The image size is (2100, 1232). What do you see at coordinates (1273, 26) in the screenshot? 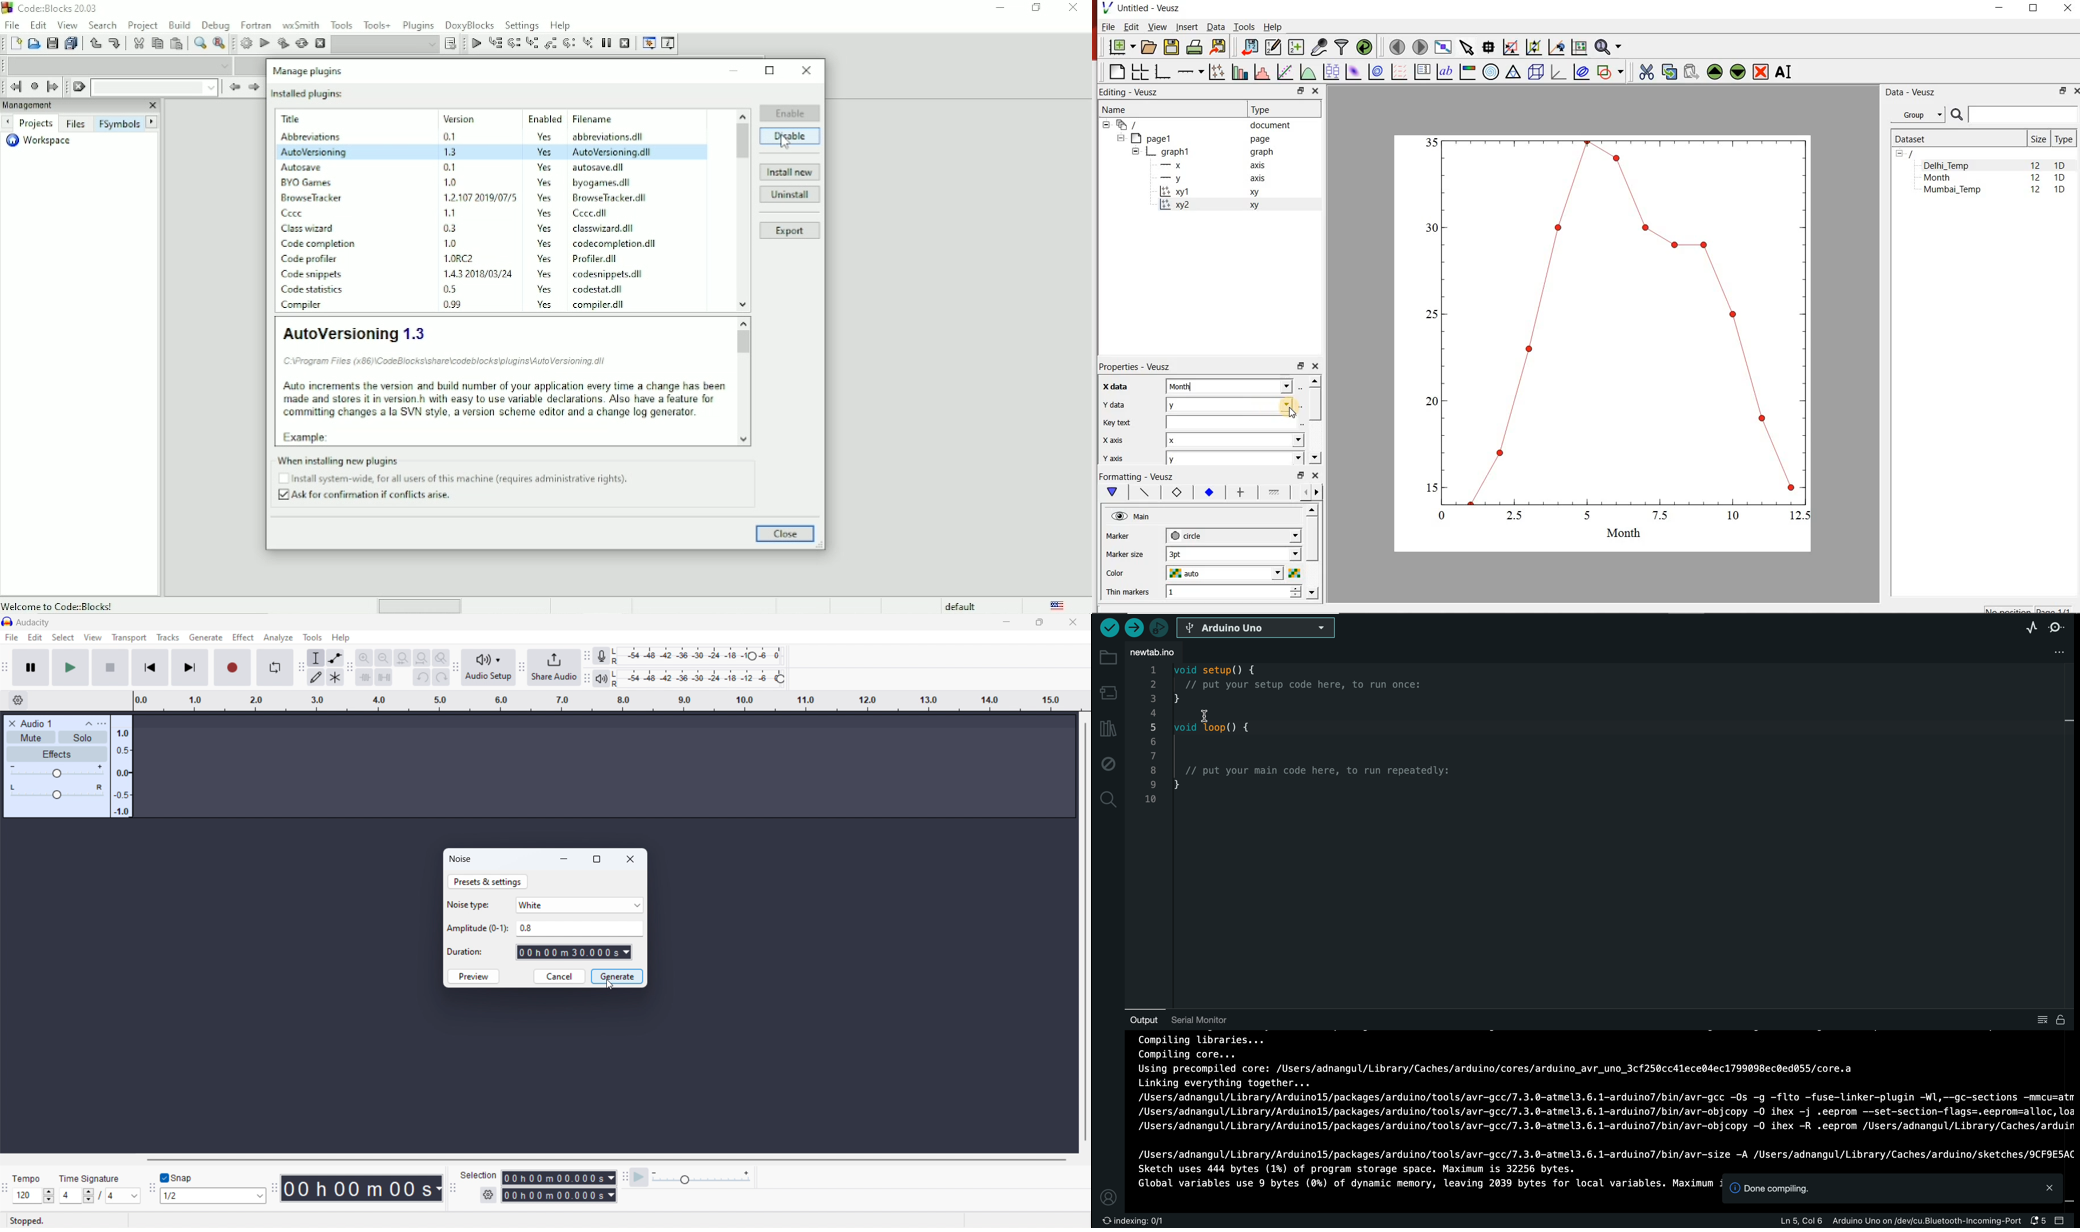
I see `Help` at bounding box center [1273, 26].